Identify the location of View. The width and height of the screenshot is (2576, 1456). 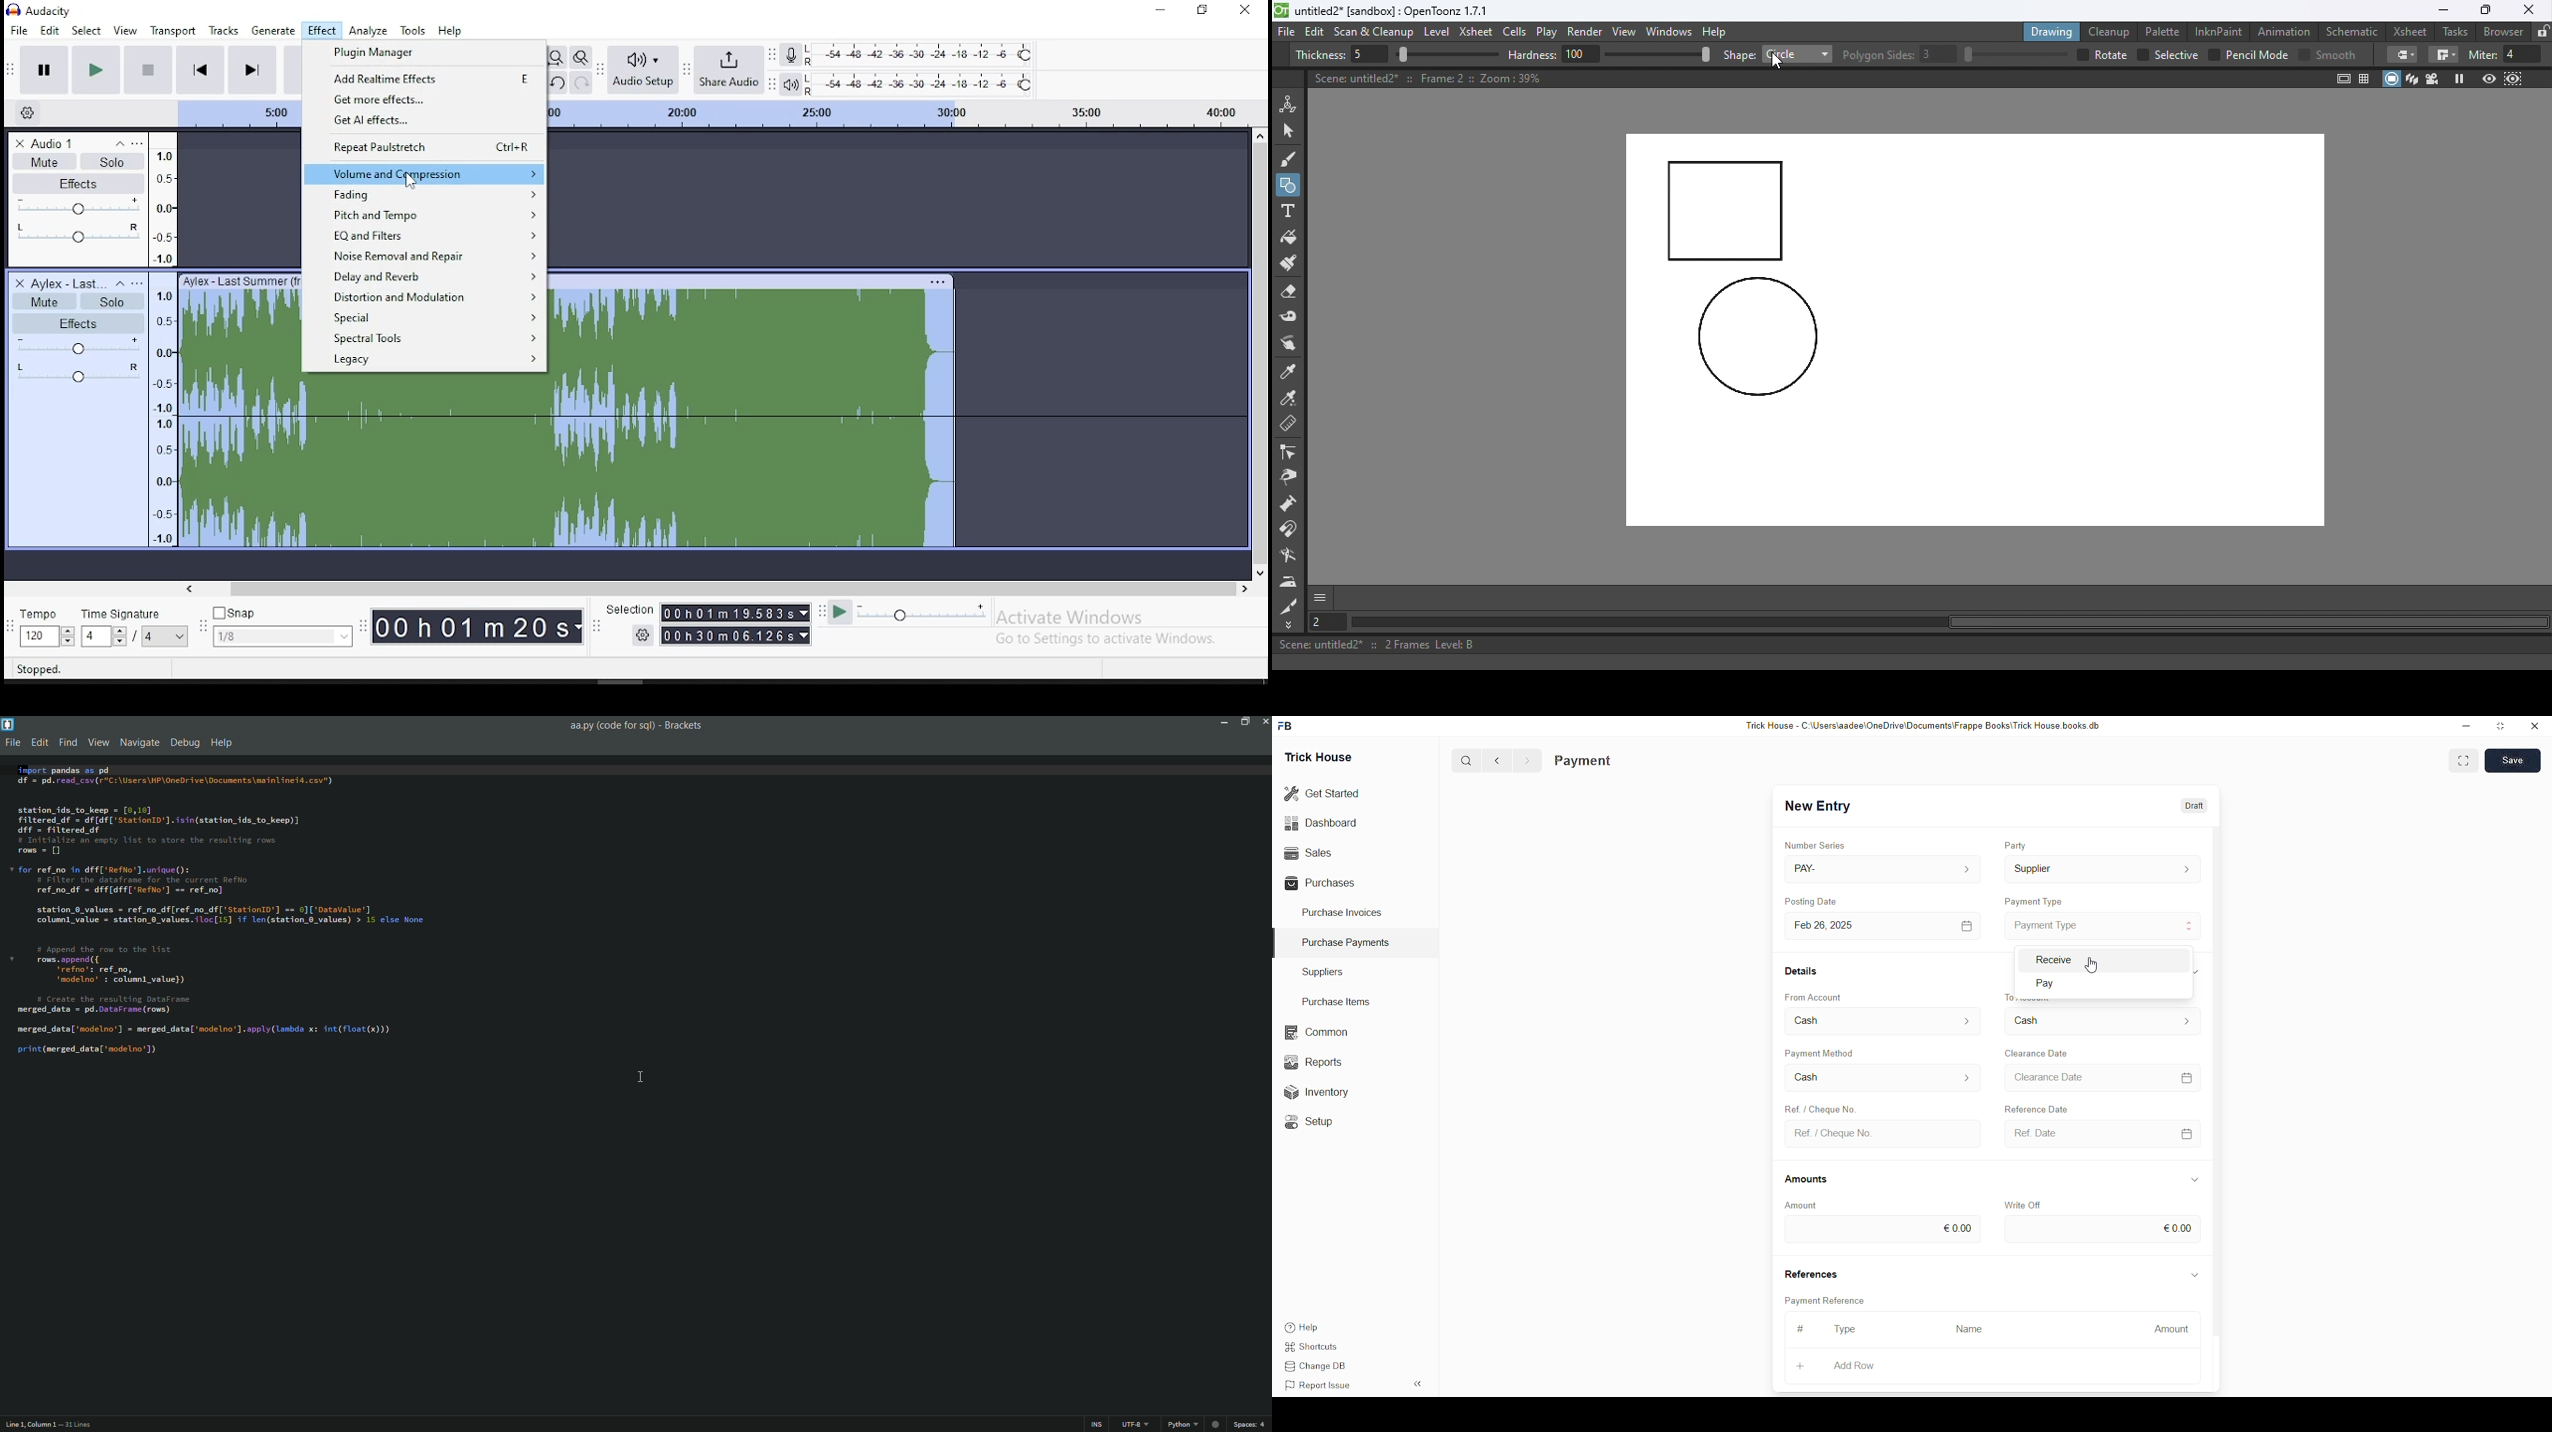
(1627, 34).